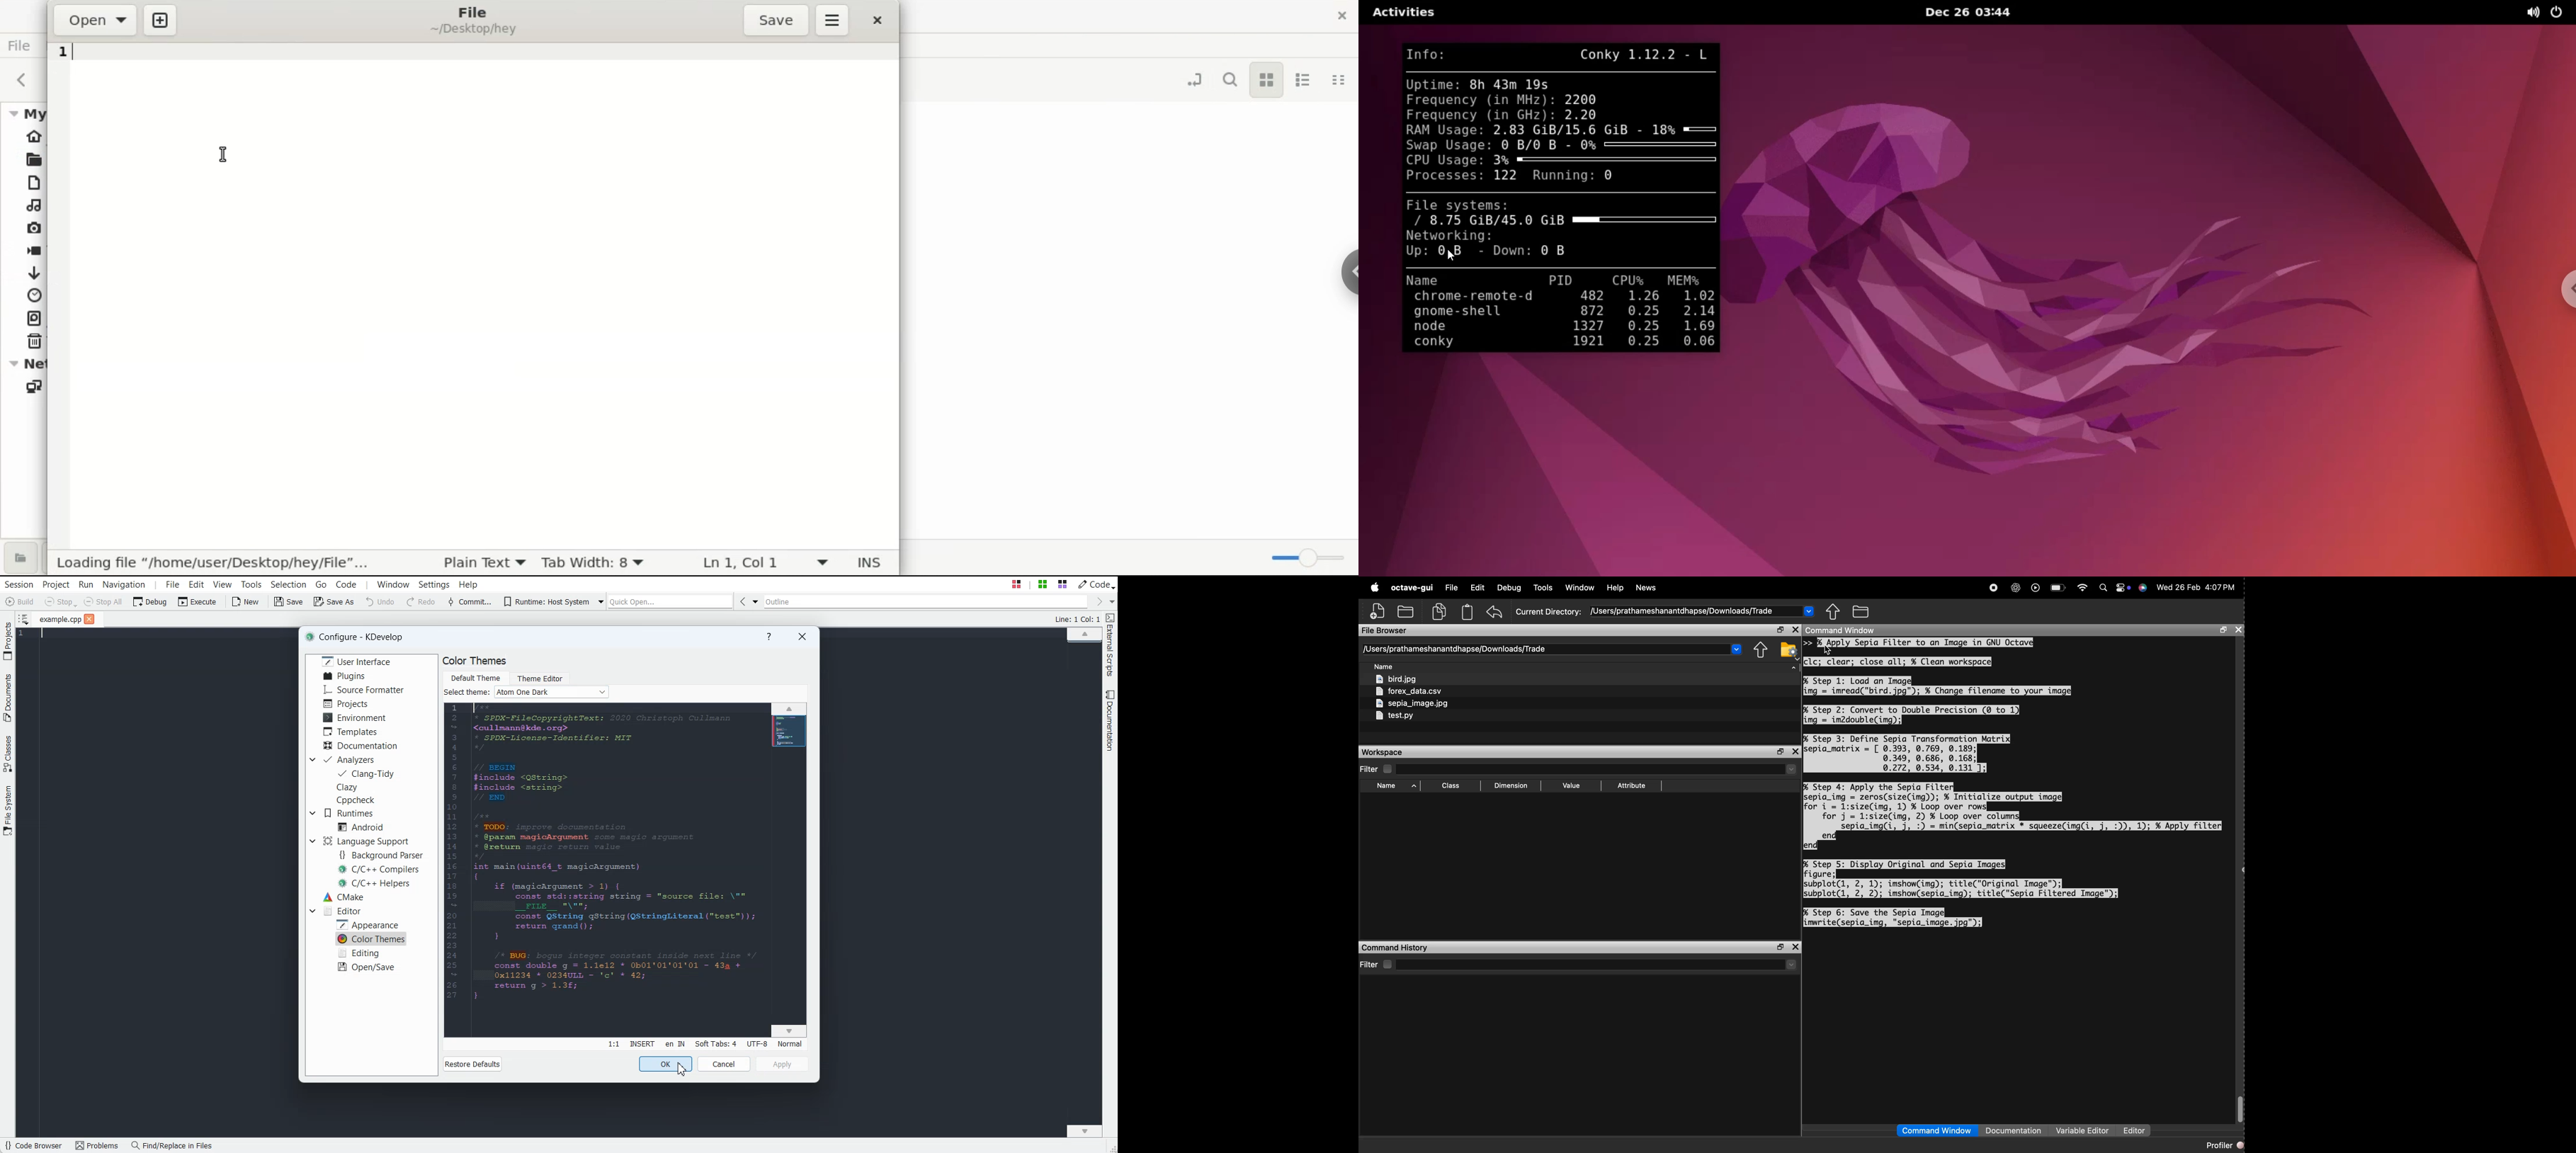 This screenshot has width=2576, height=1176. I want to click on chatgpt, so click(2016, 588).